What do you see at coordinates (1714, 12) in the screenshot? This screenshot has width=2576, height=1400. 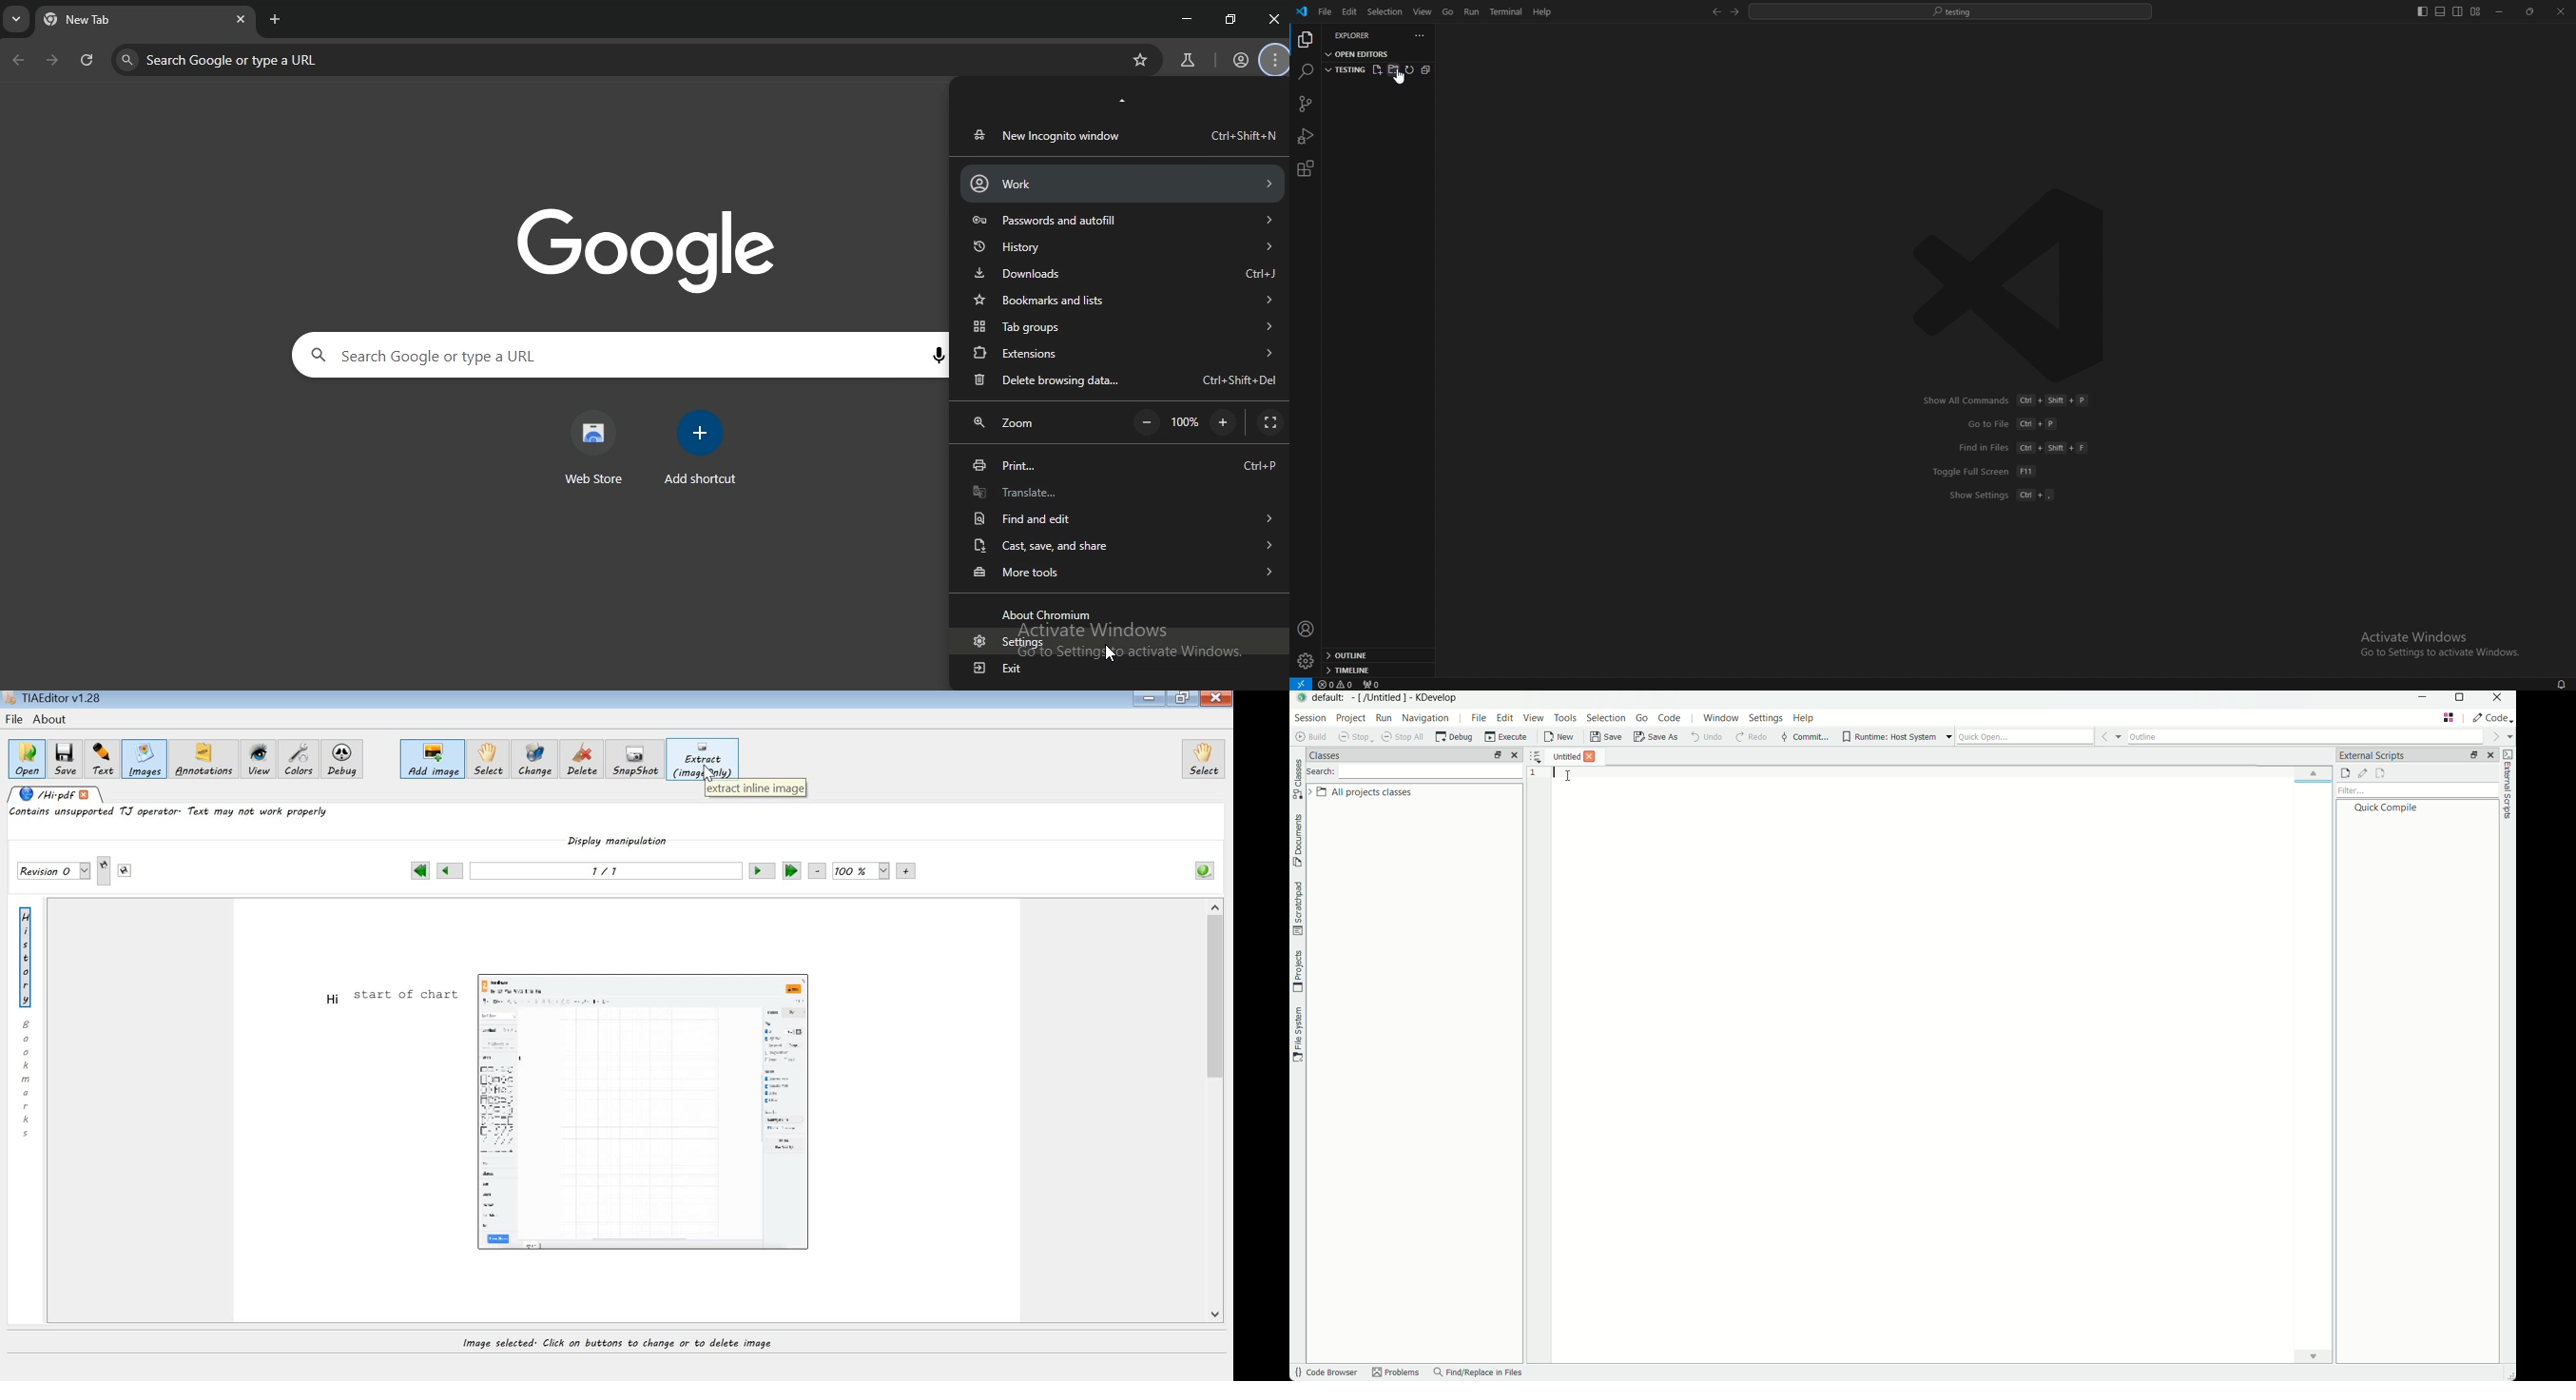 I see `back` at bounding box center [1714, 12].